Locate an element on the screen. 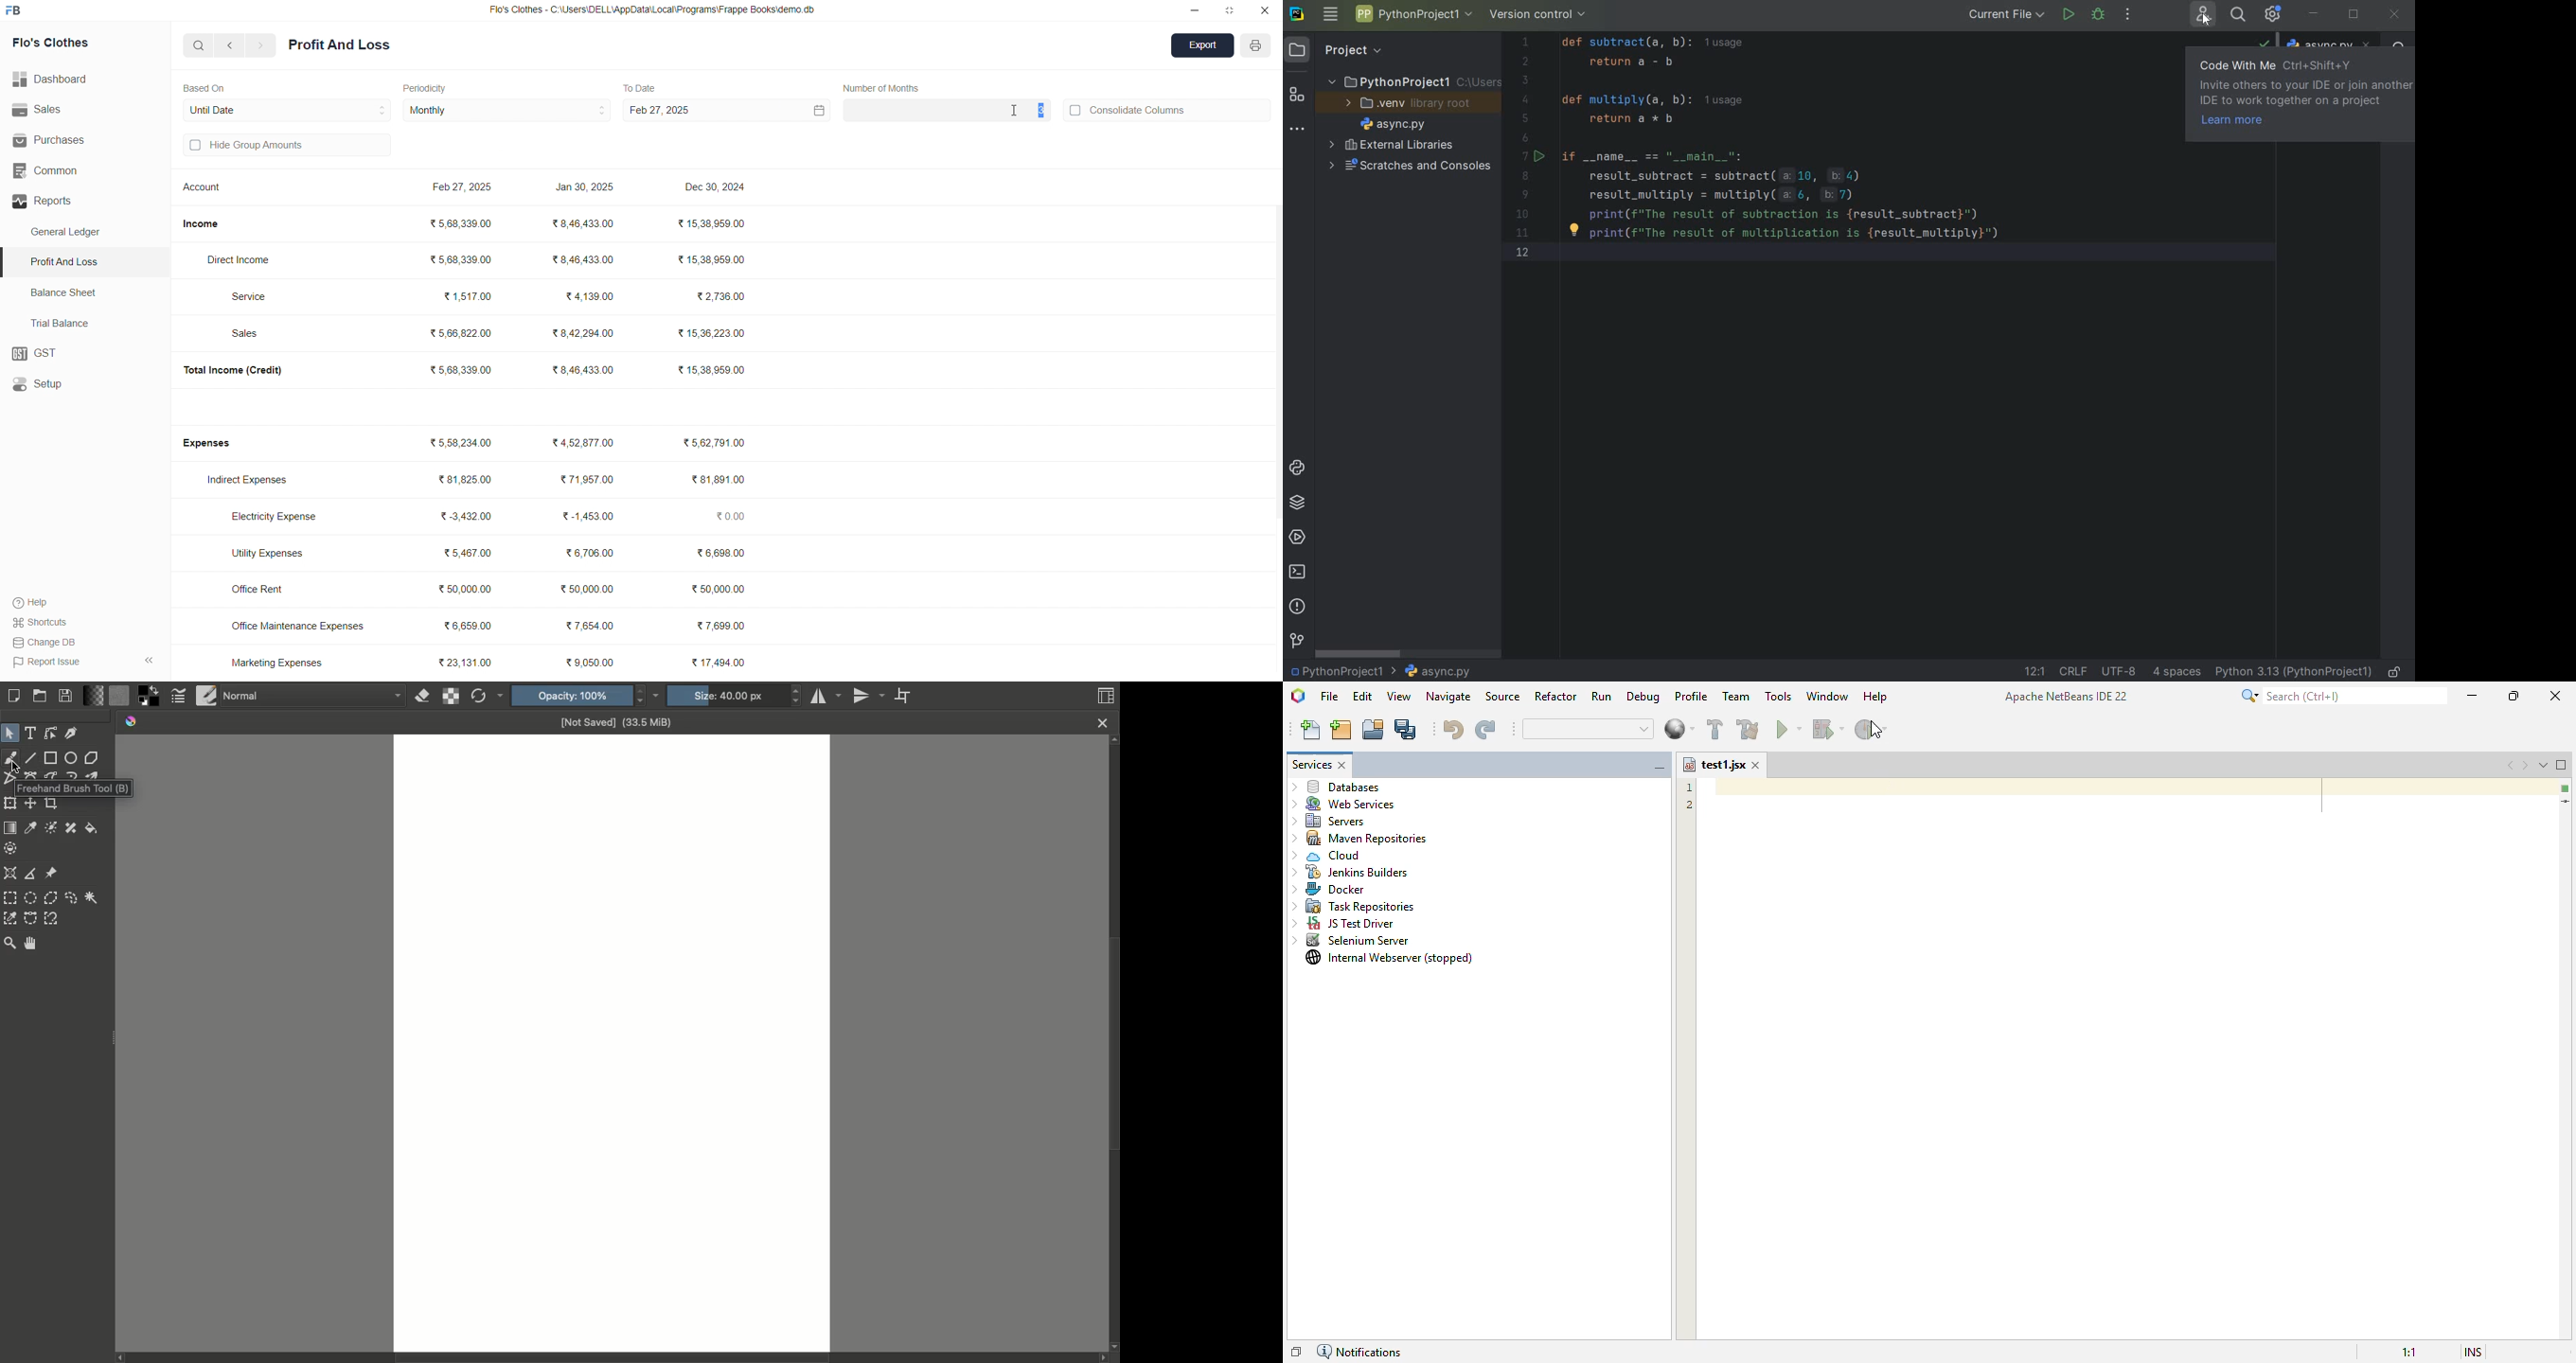 This screenshot has height=1372, width=2576. ₹568,339.00 is located at coordinates (464, 224).